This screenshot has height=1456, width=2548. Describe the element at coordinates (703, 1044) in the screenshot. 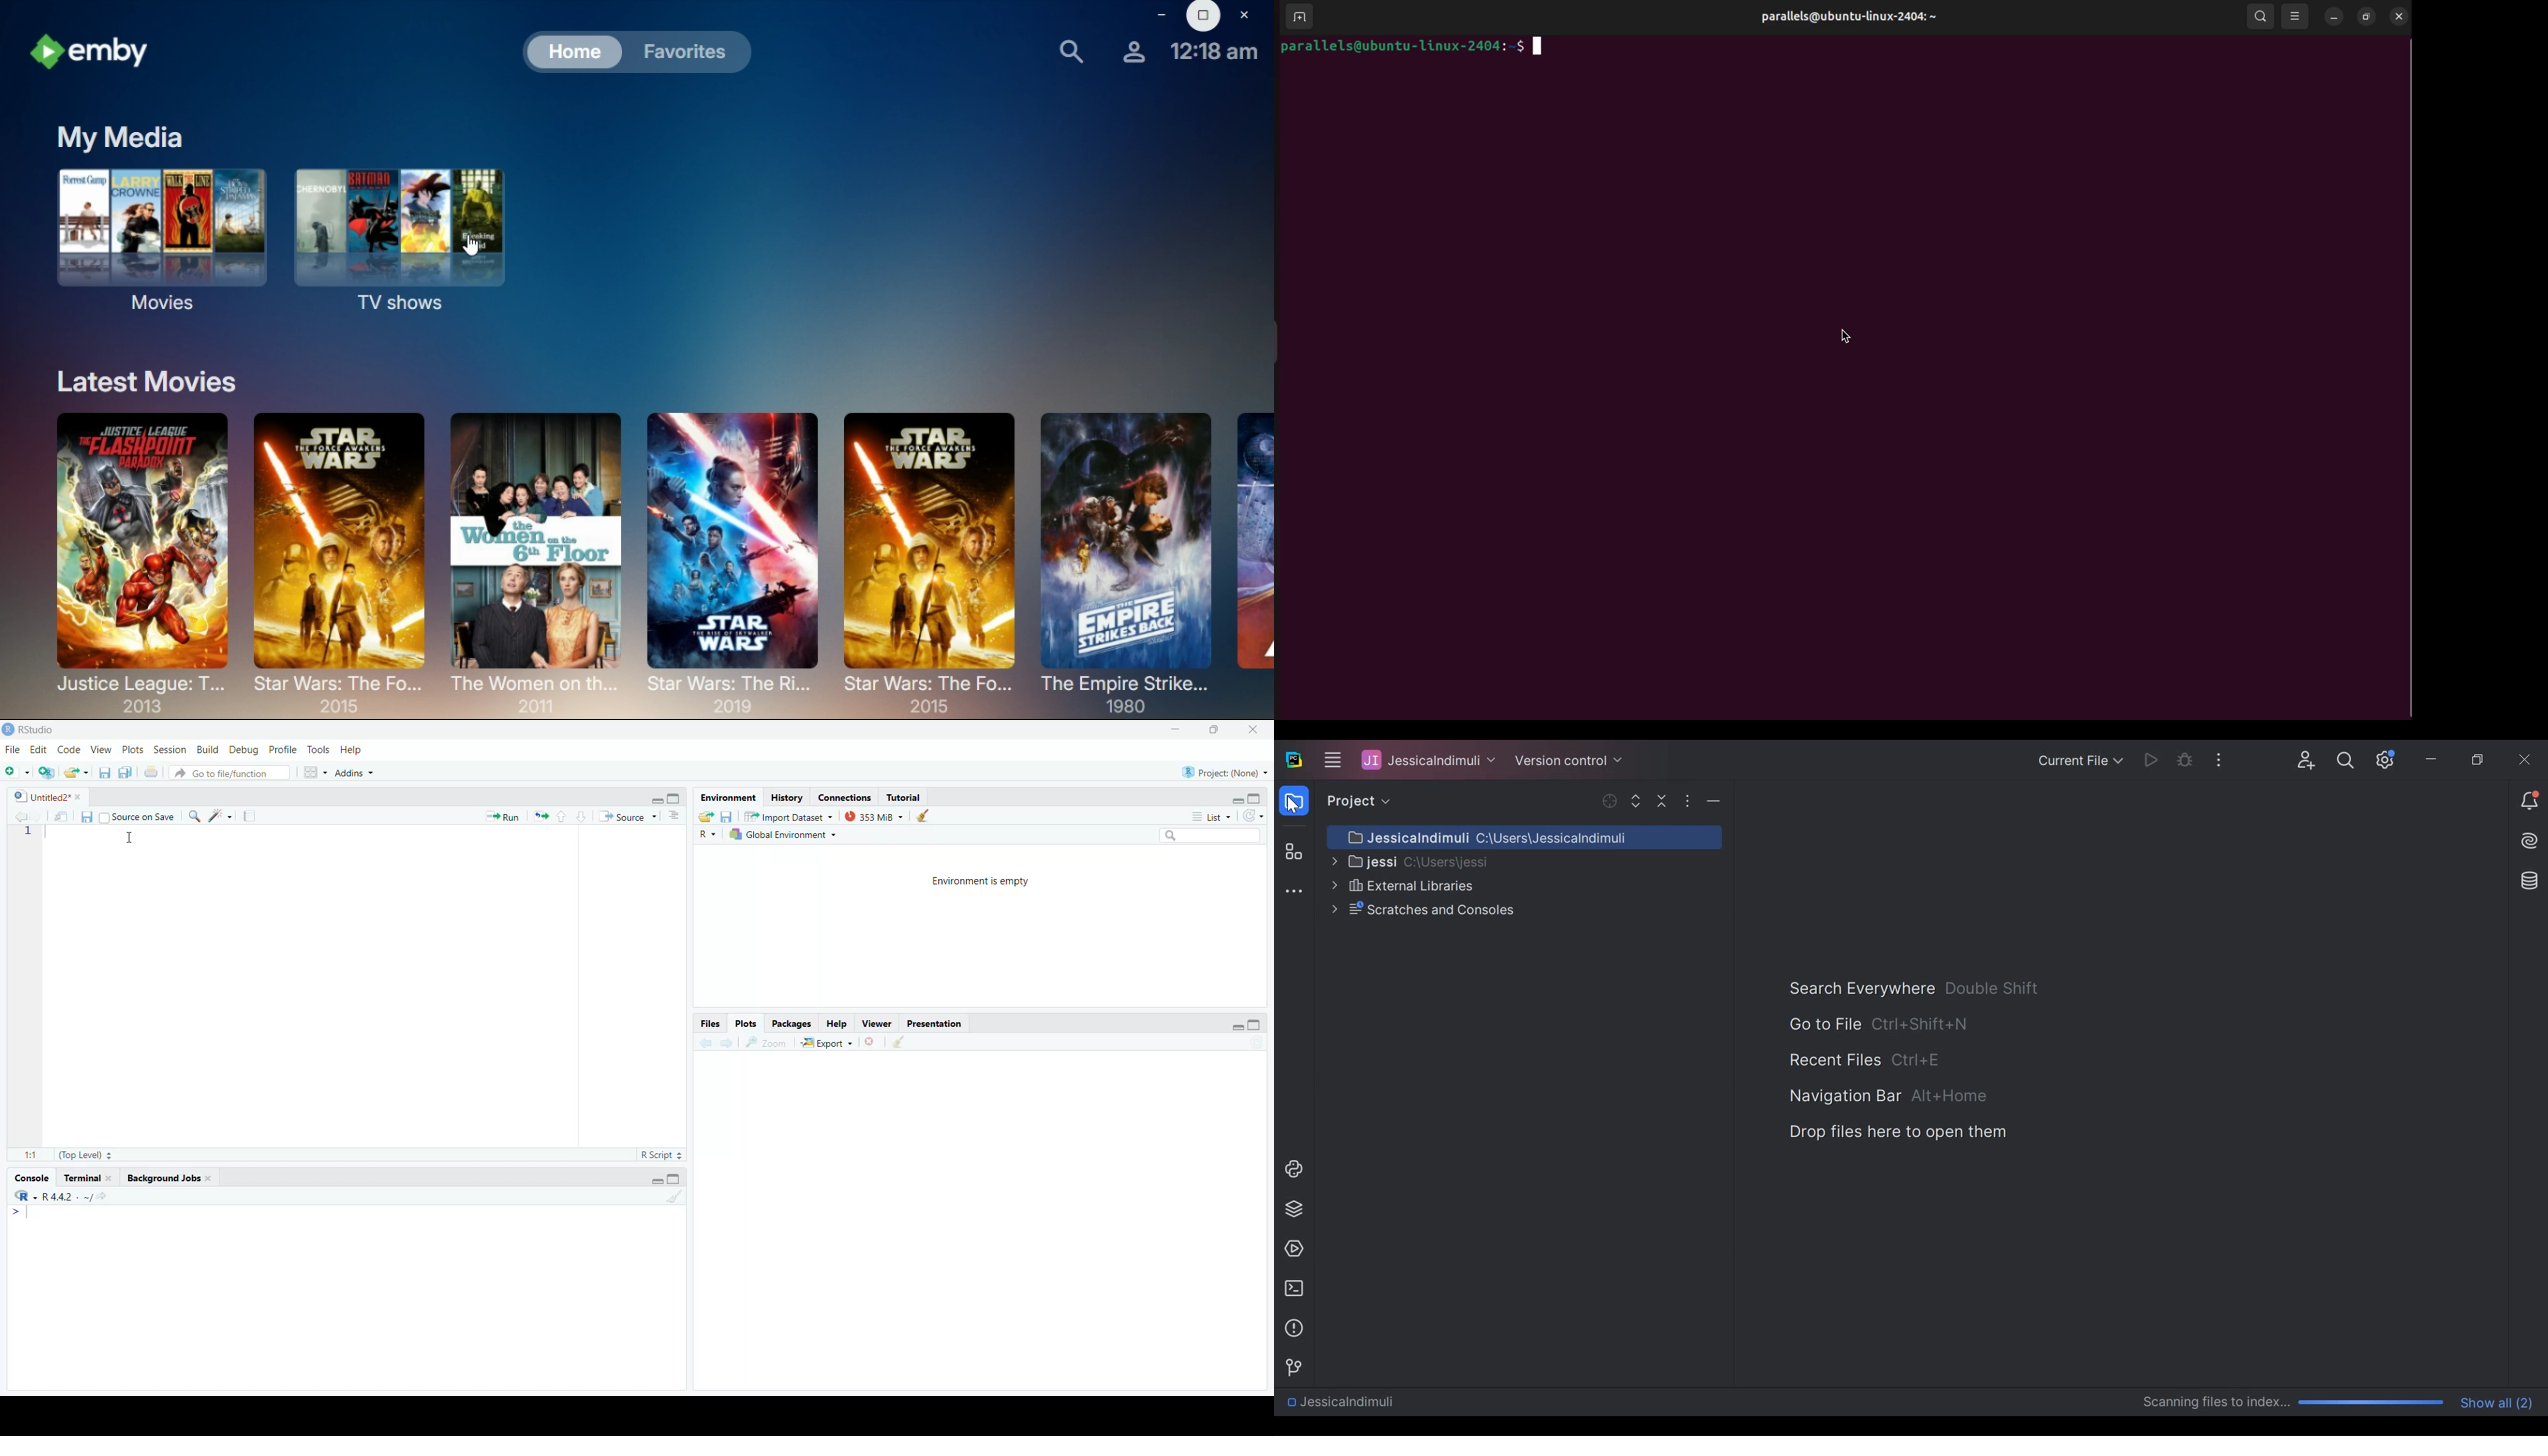

I see `go back` at that location.